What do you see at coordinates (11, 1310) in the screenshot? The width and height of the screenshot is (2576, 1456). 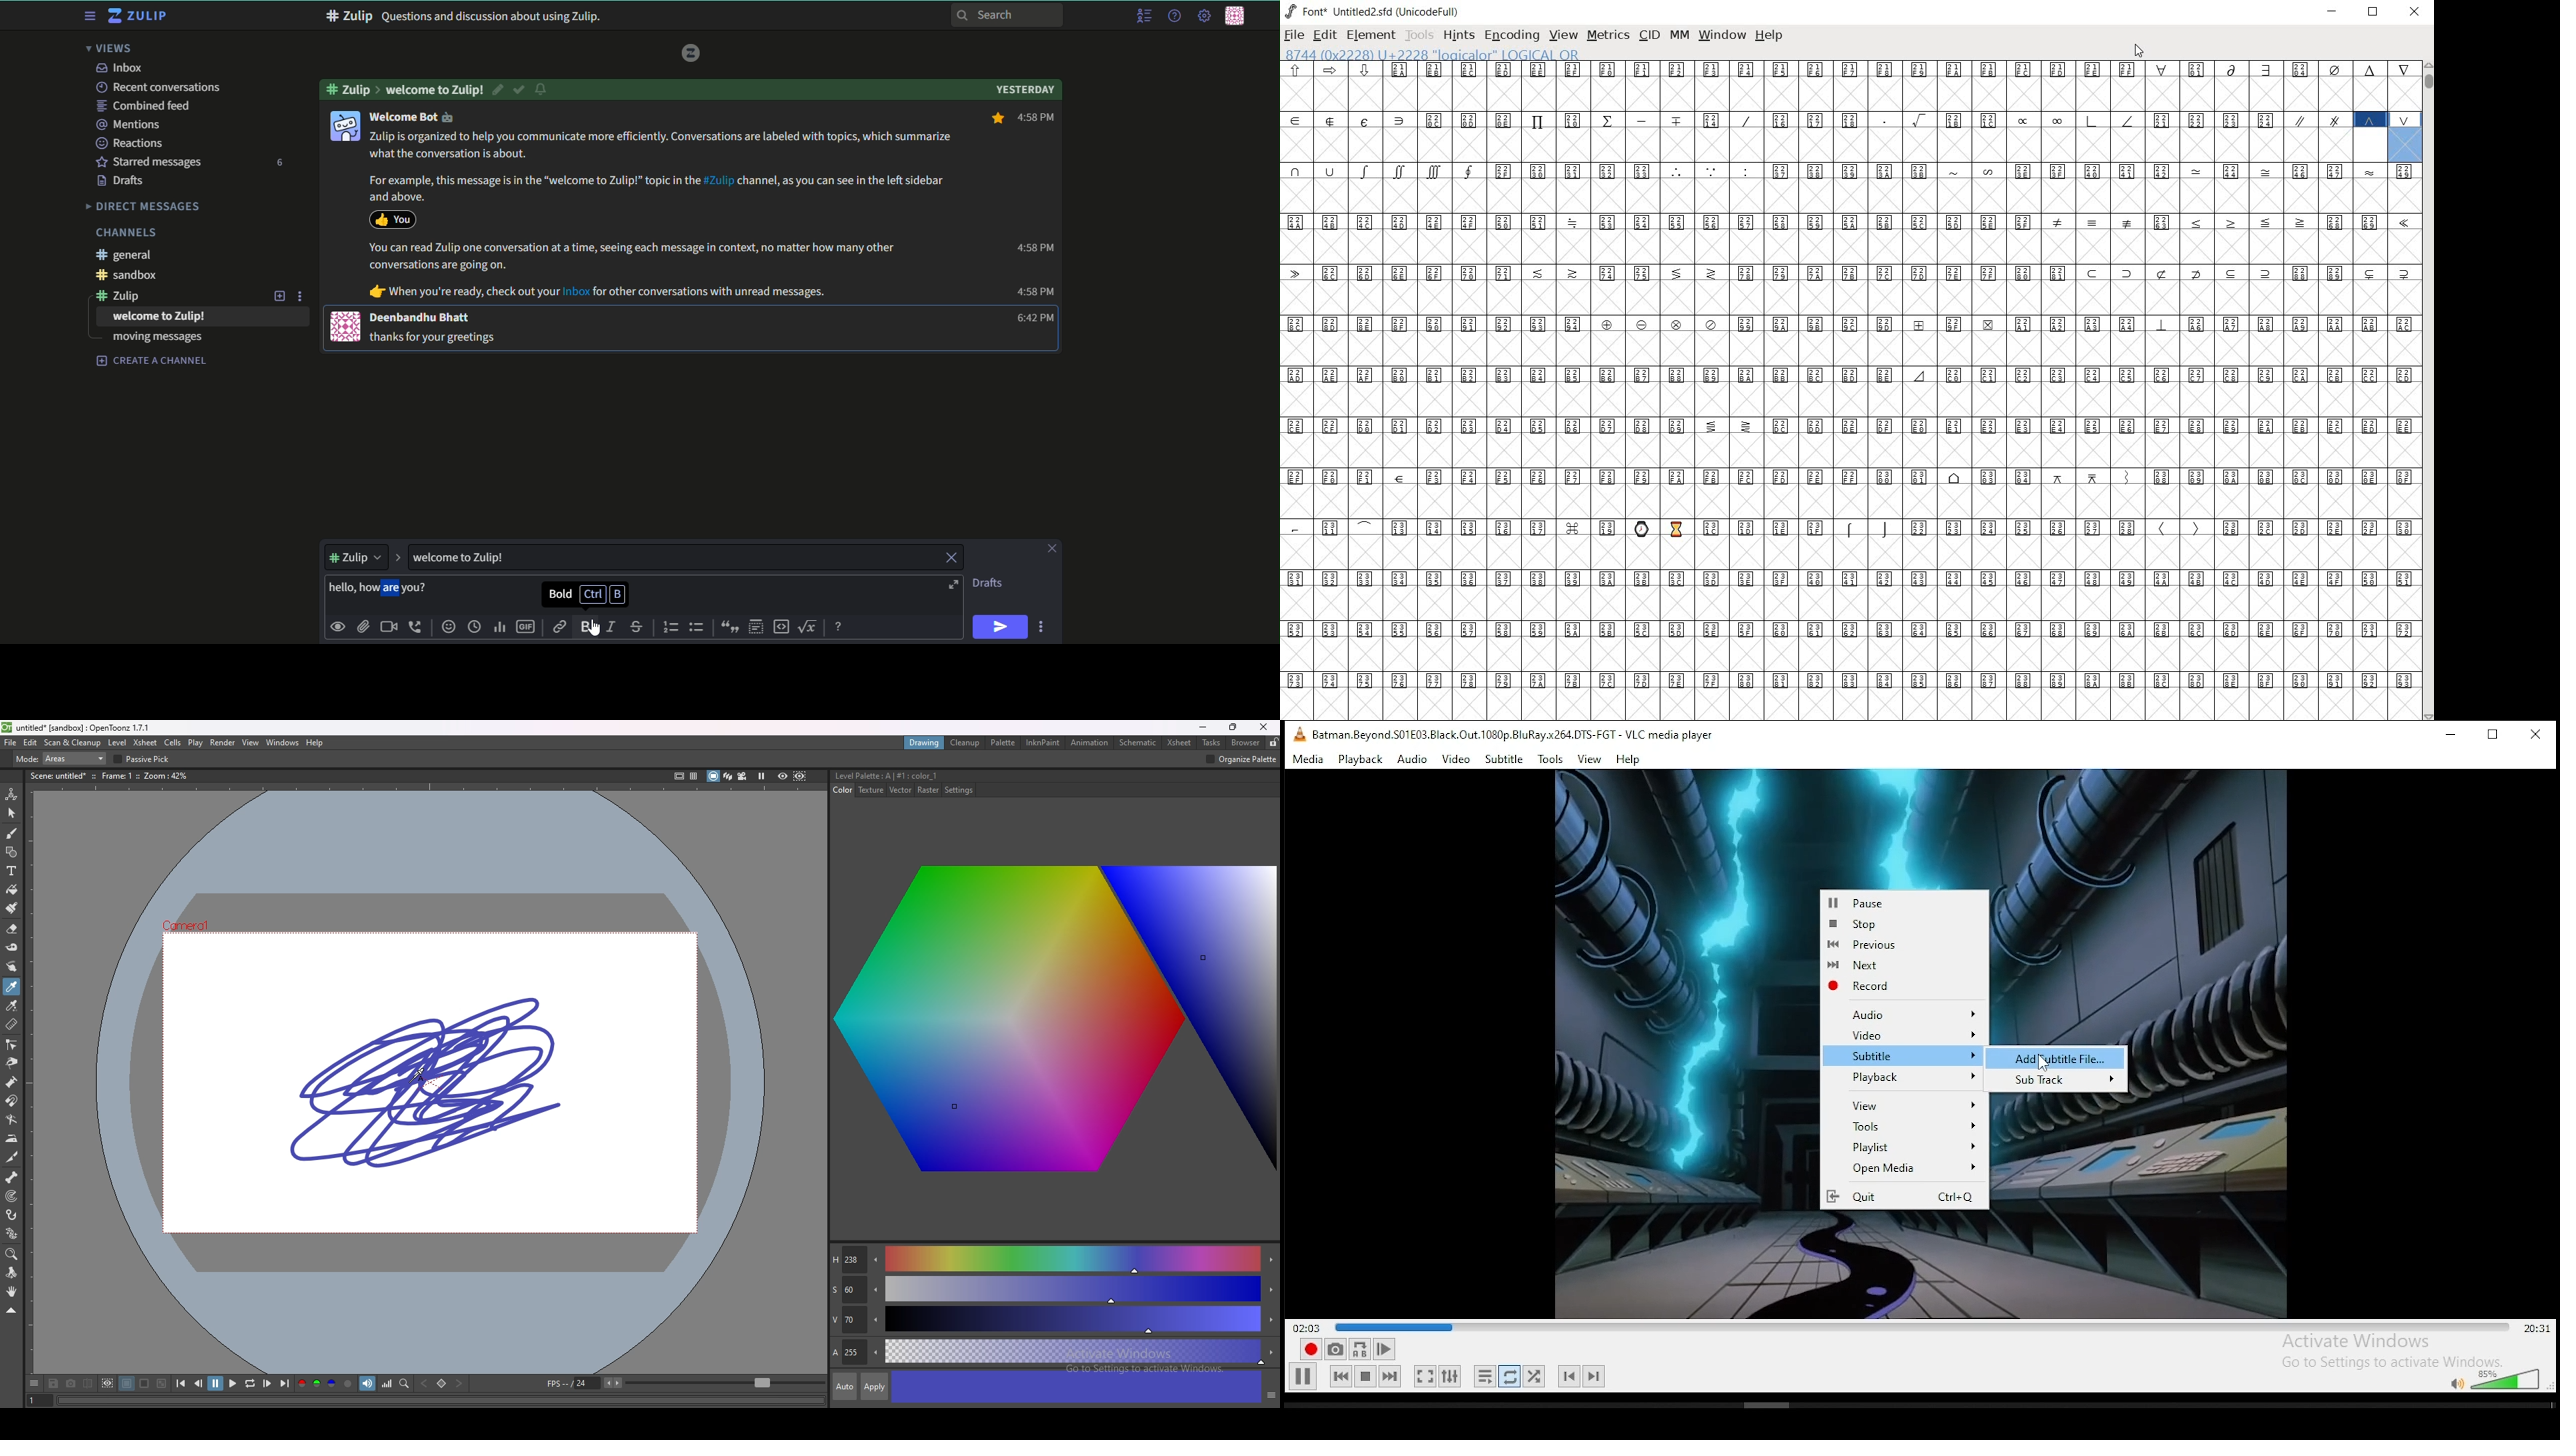 I see `collapse toolbar` at bounding box center [11, 1310].